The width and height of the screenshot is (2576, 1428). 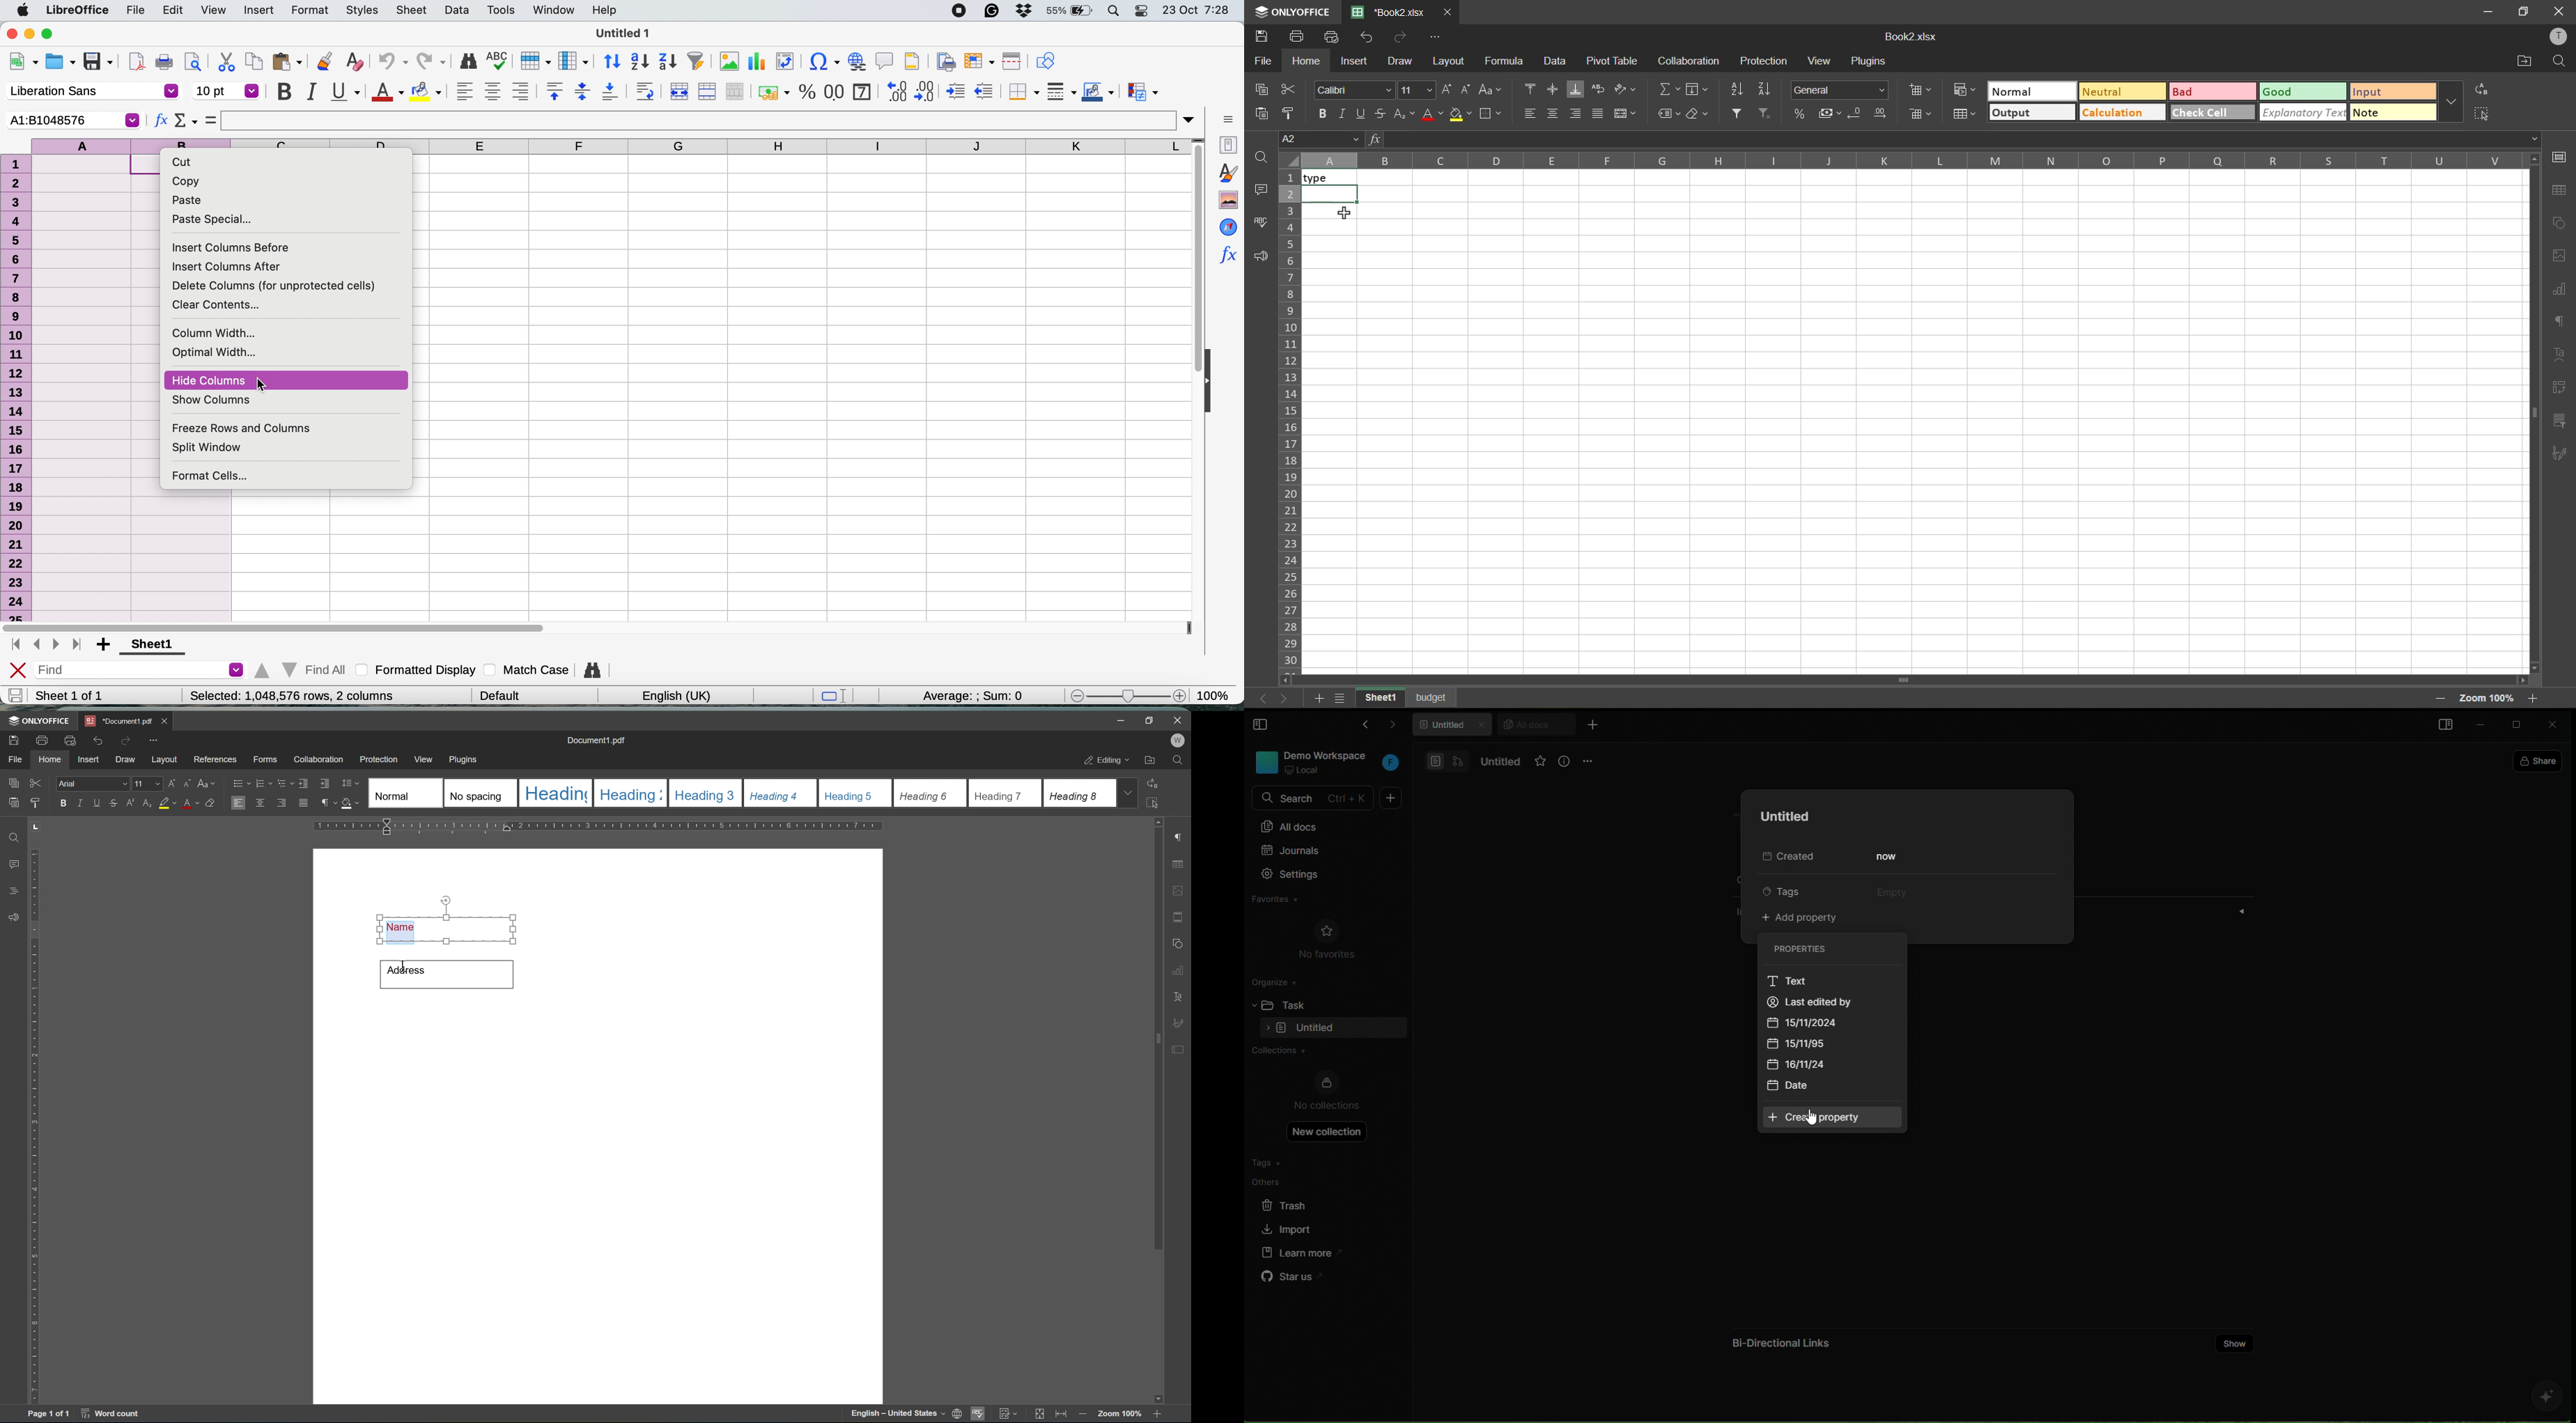 I want to click on insert special characters, so click(x=823, y=61).